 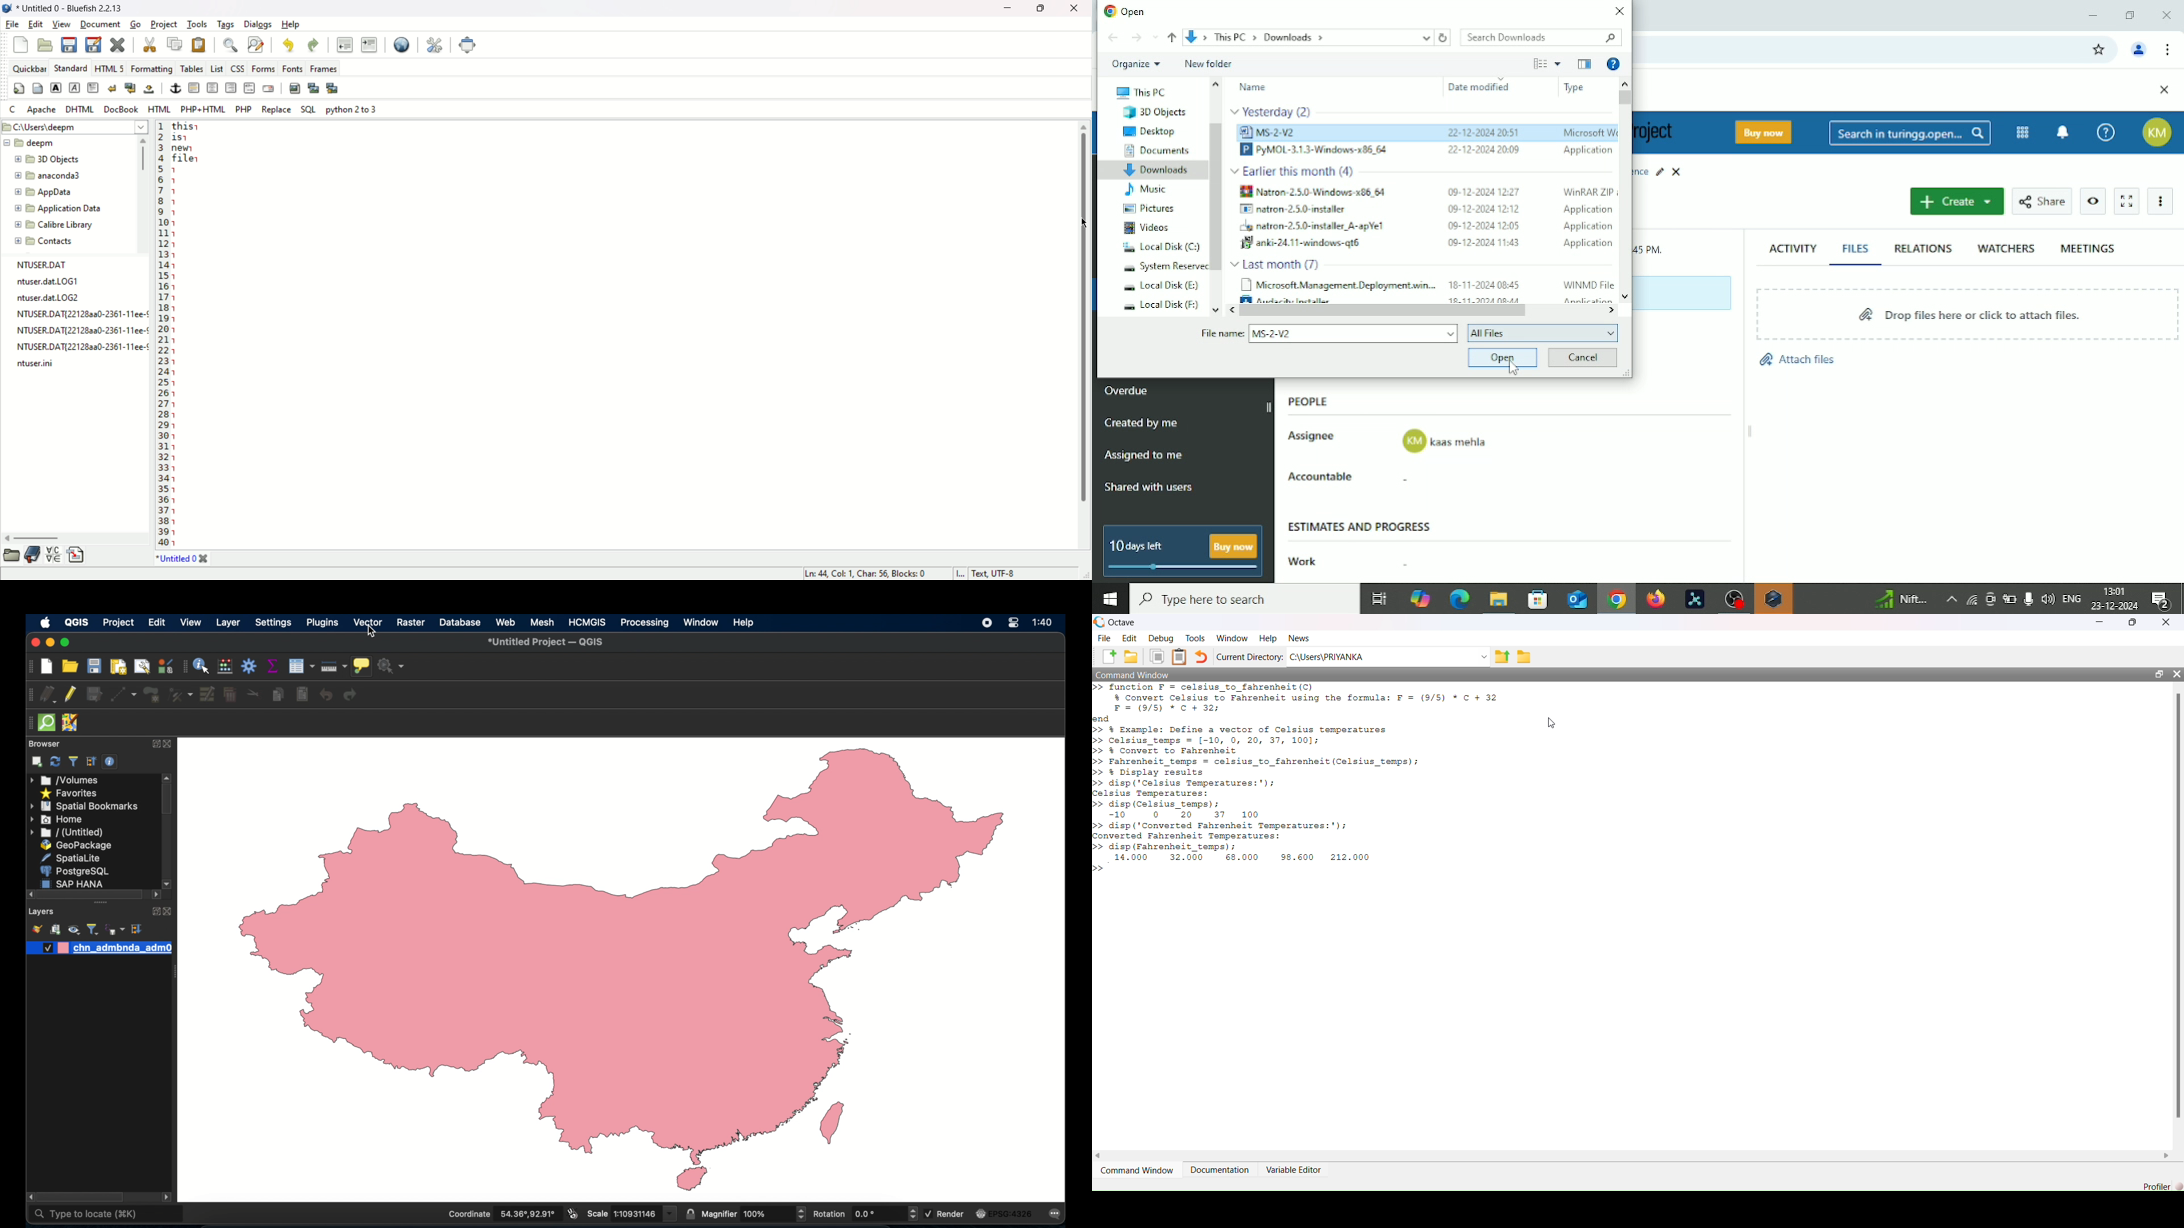 What do you see at coordinates (1013, 624) in the screenshot?
I see `control center` at bounding box center [1013, 624].